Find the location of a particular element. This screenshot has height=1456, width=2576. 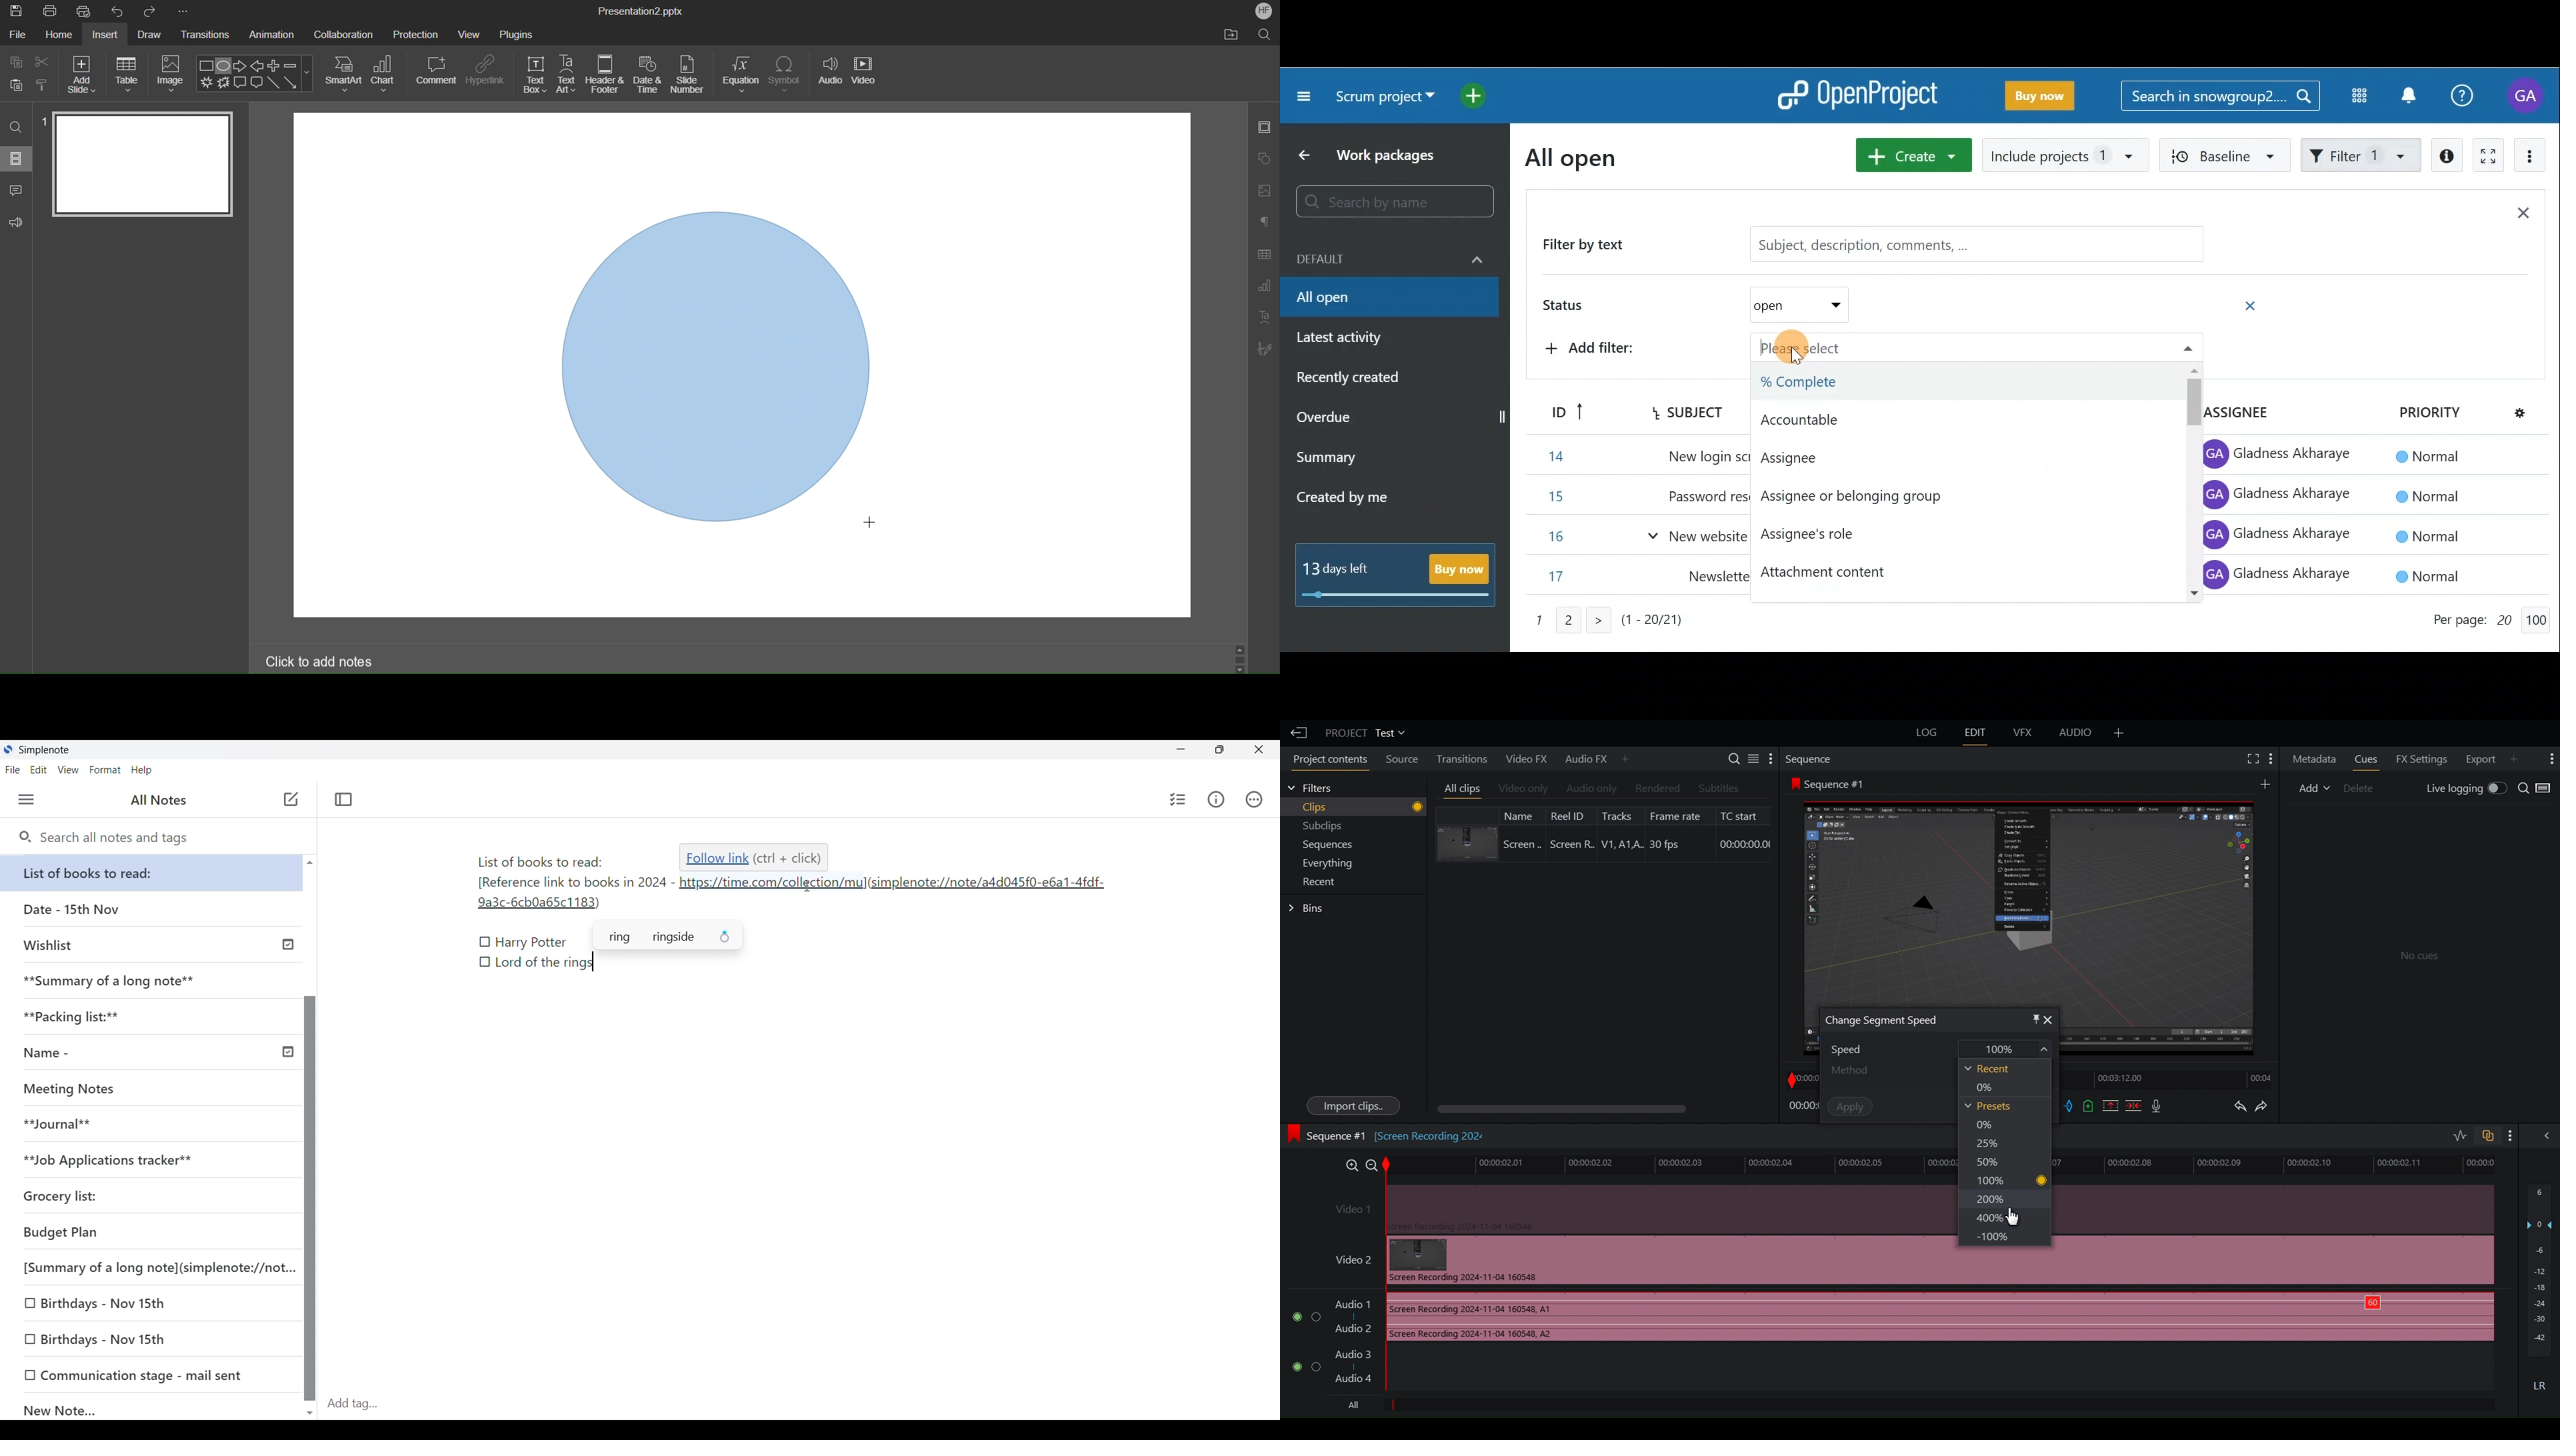

workspace is located at coordinates (724, 155).